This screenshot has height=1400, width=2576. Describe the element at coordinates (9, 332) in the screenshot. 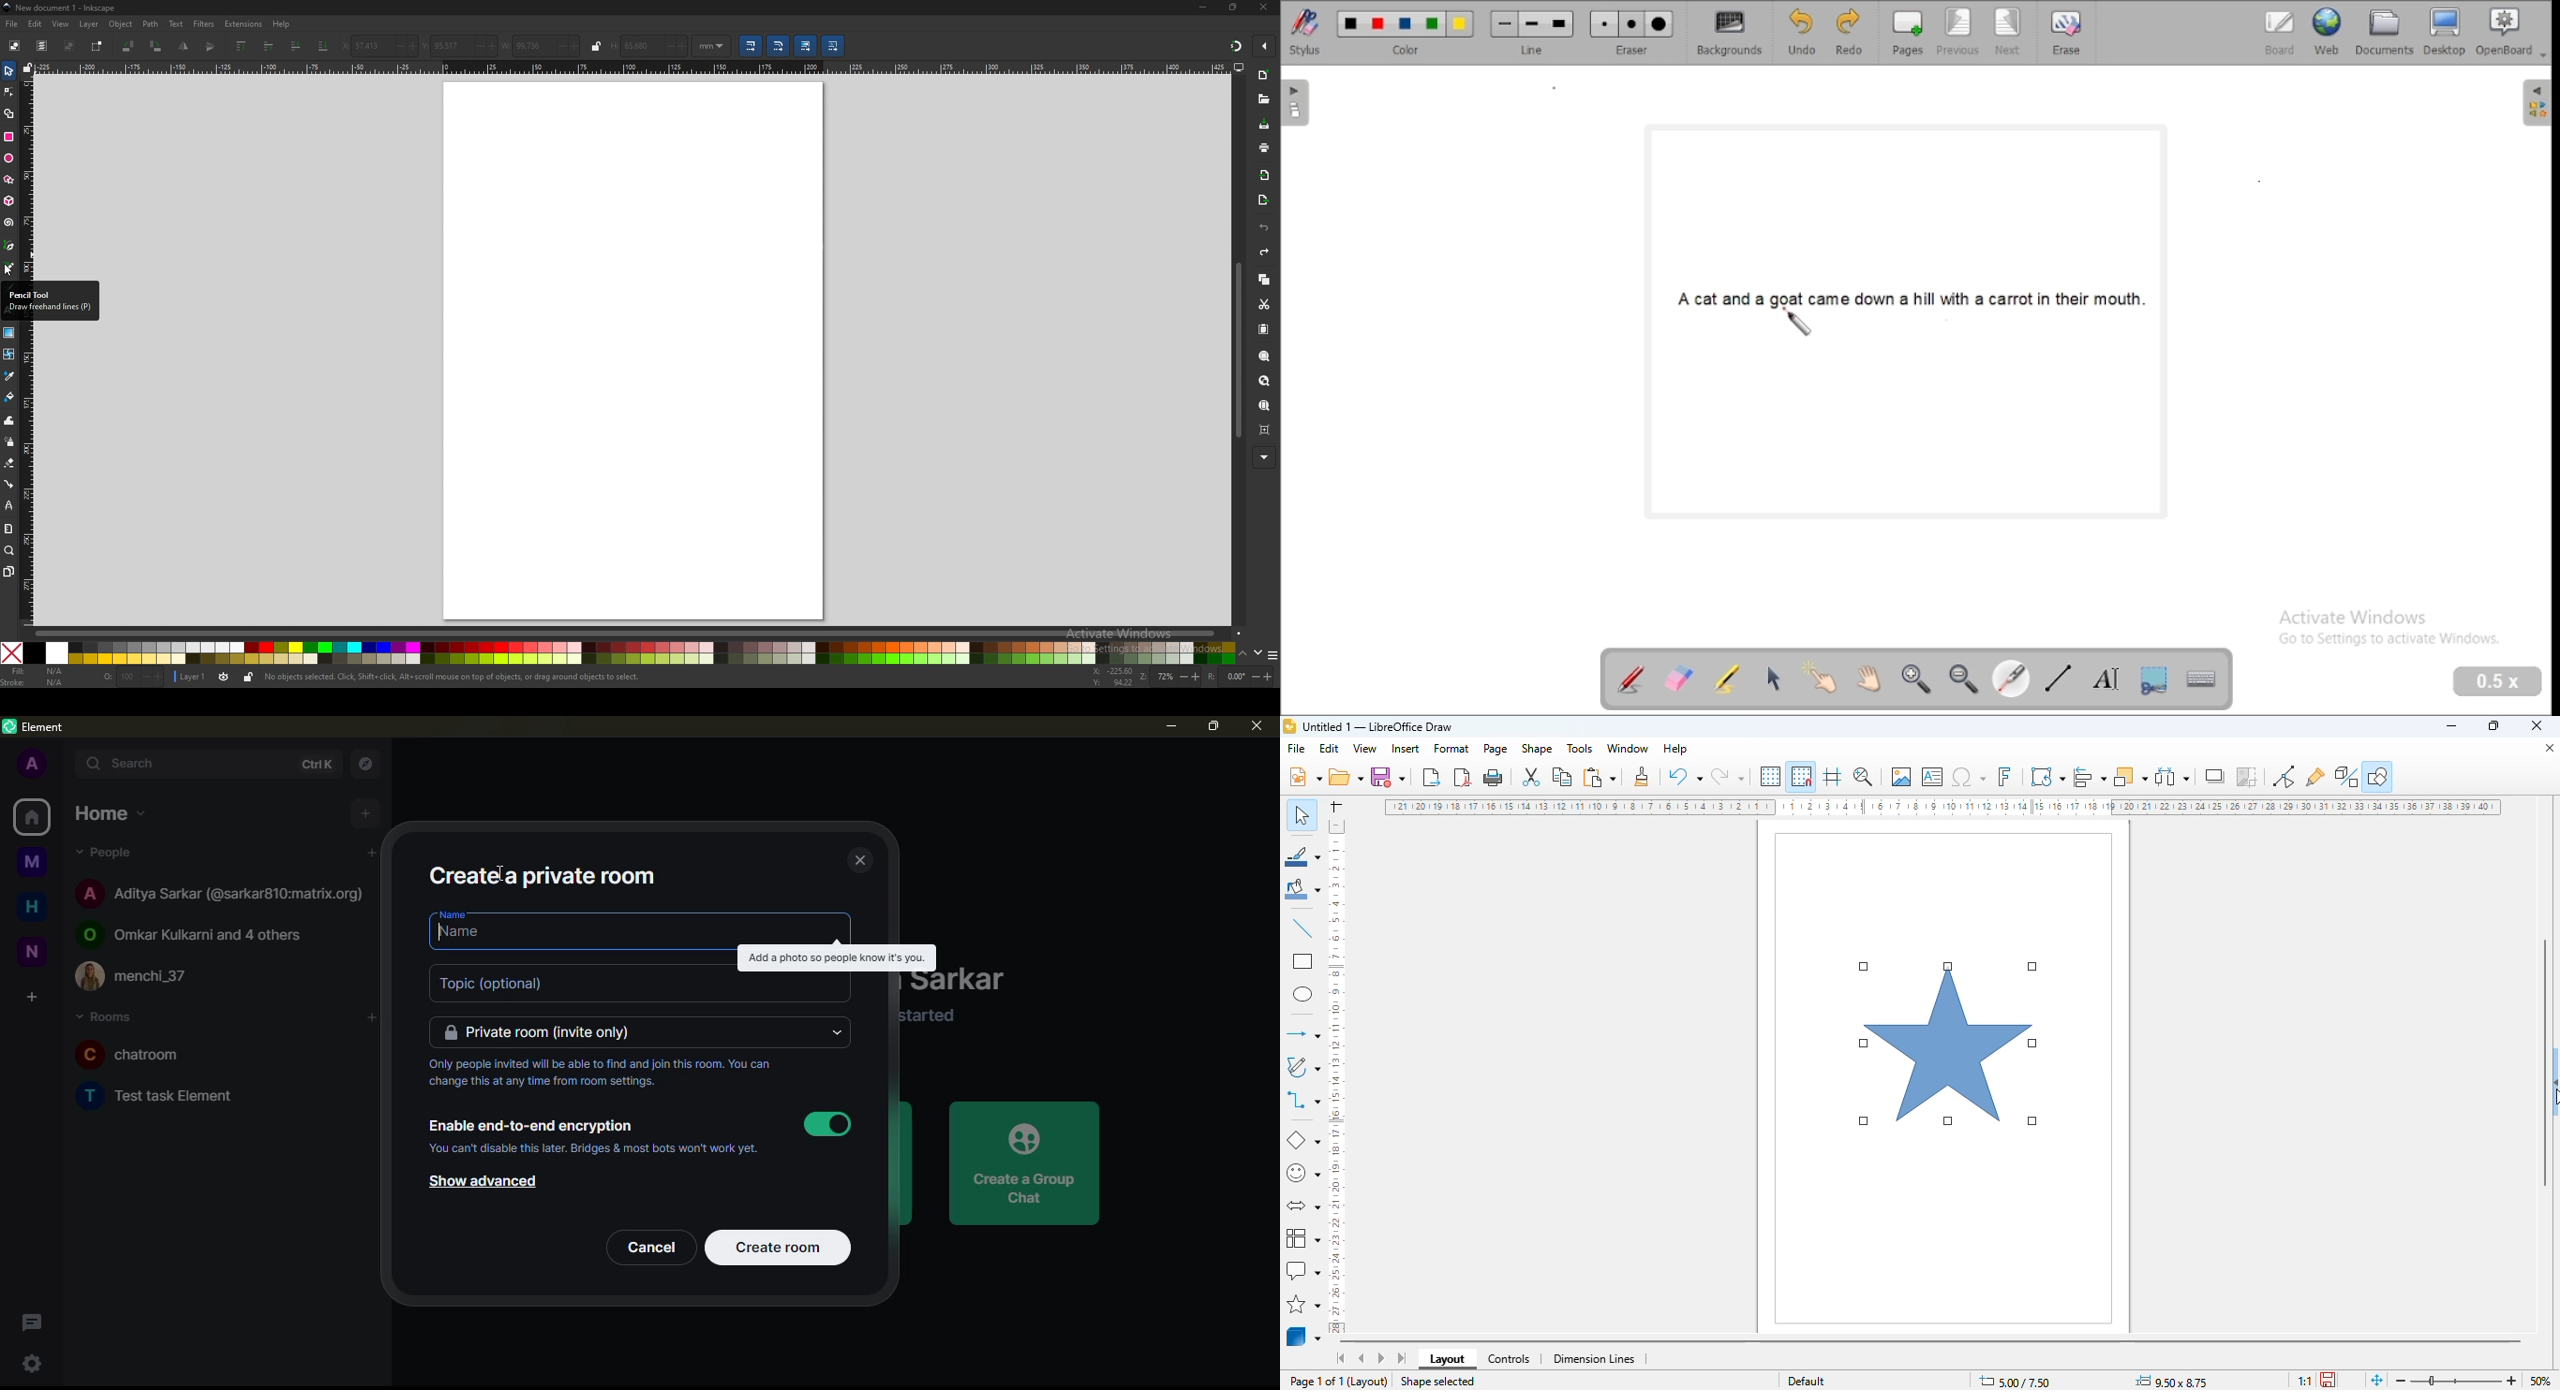

I see `gradient` at that location.